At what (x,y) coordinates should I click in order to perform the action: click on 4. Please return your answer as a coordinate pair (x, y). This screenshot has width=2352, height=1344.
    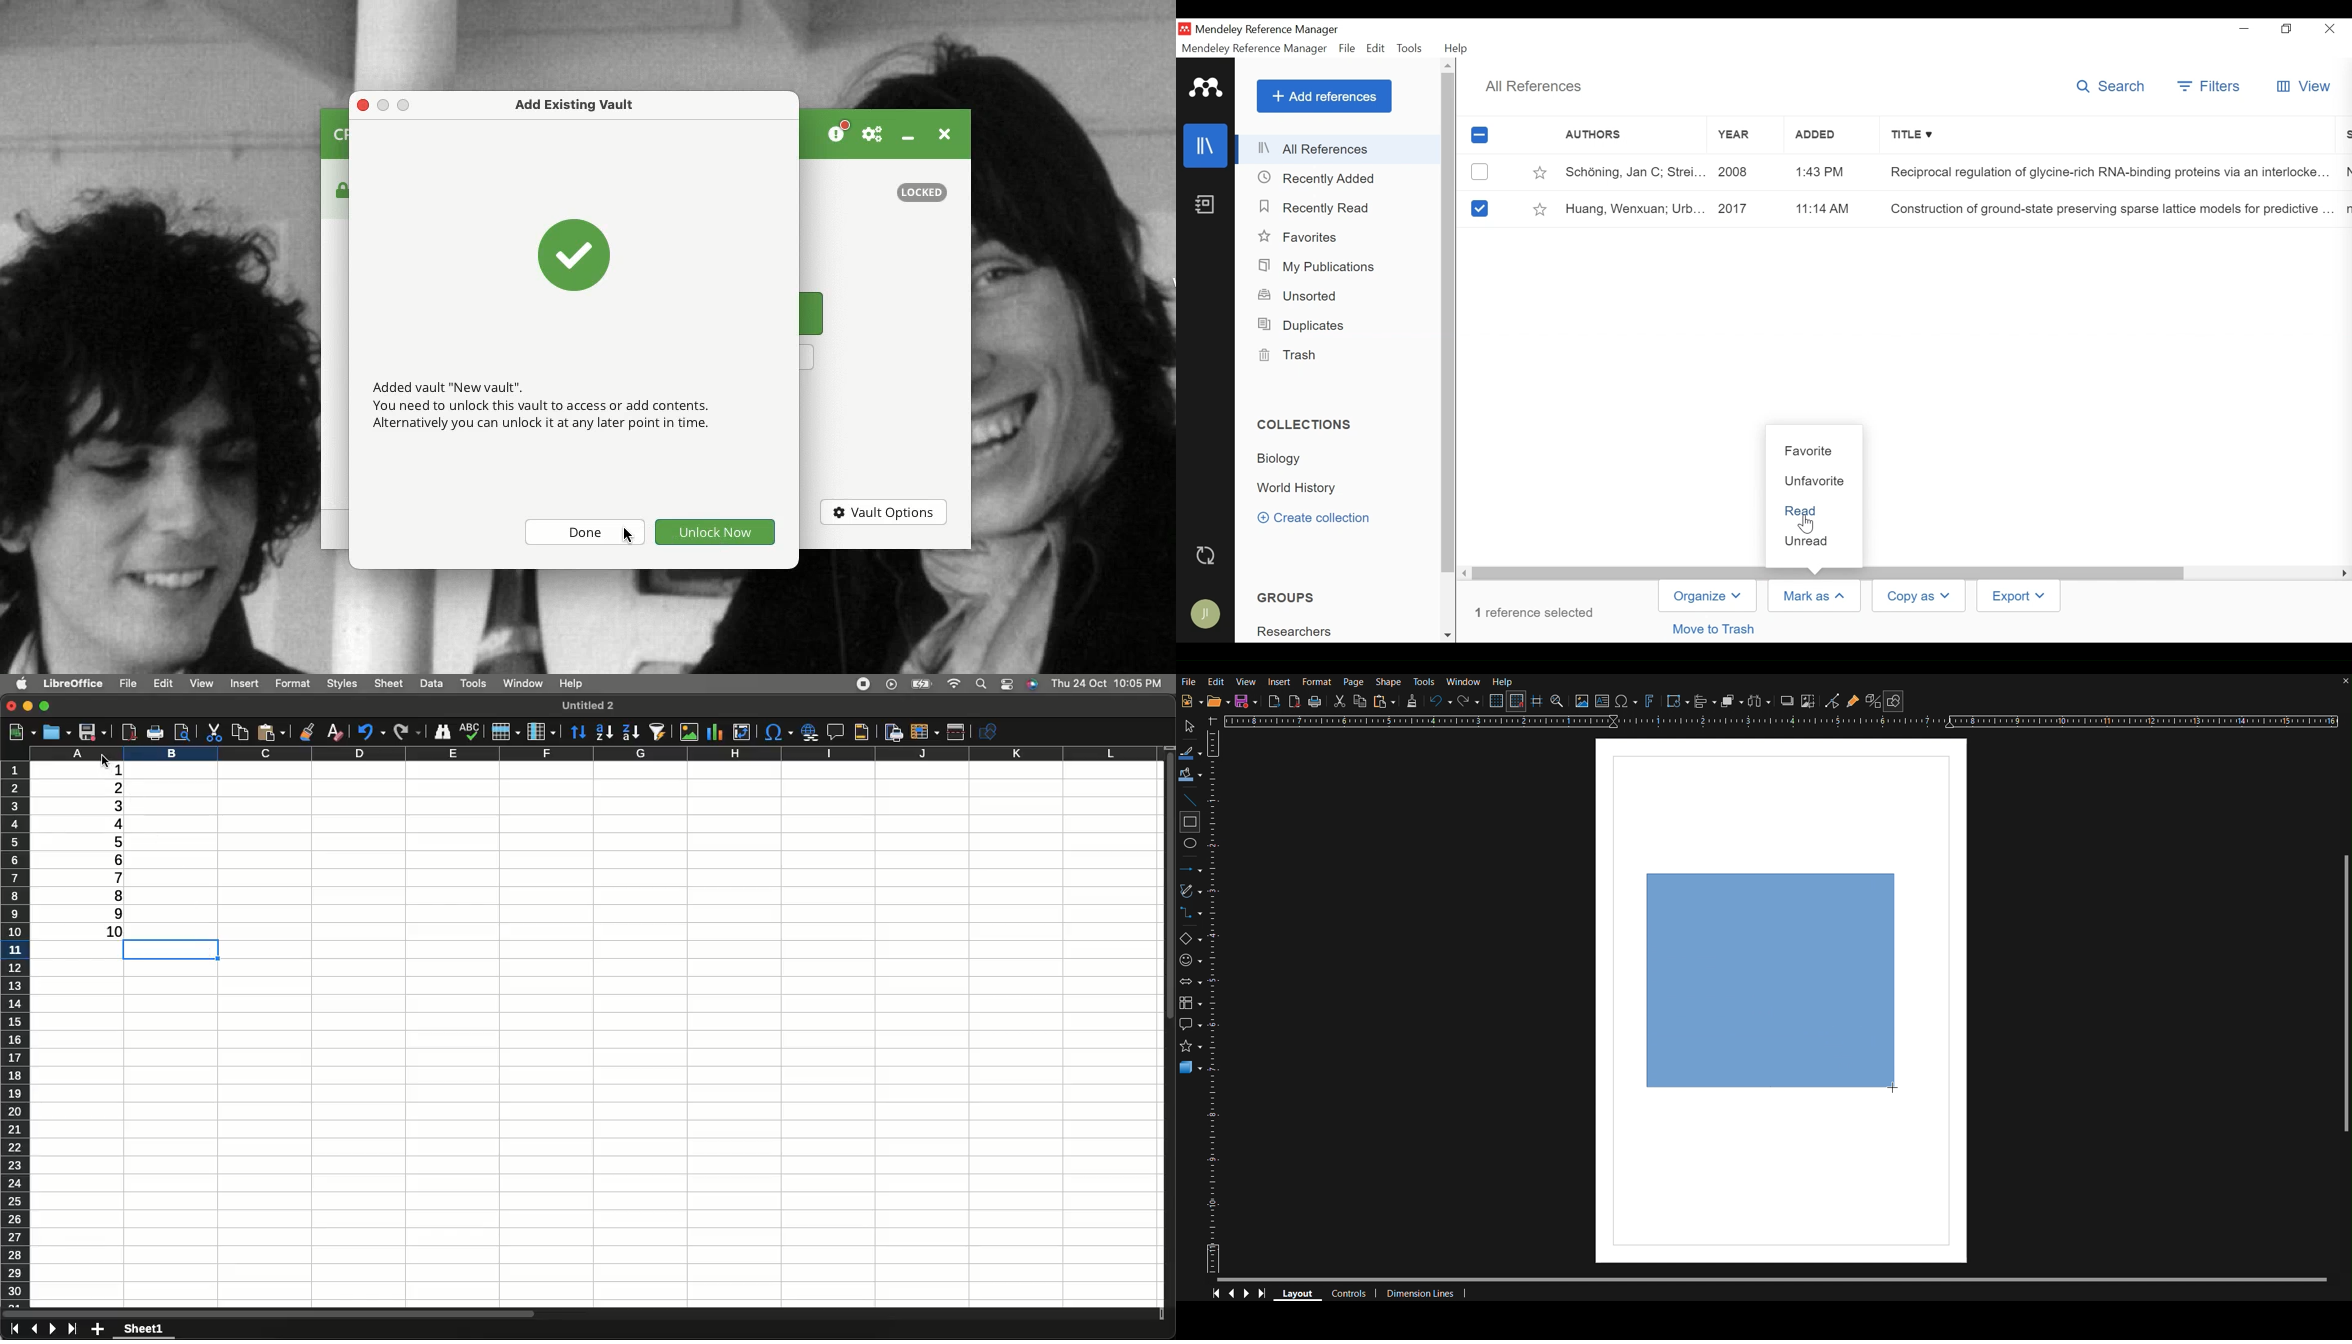
    Looking at the image, I should click on (119, 823).